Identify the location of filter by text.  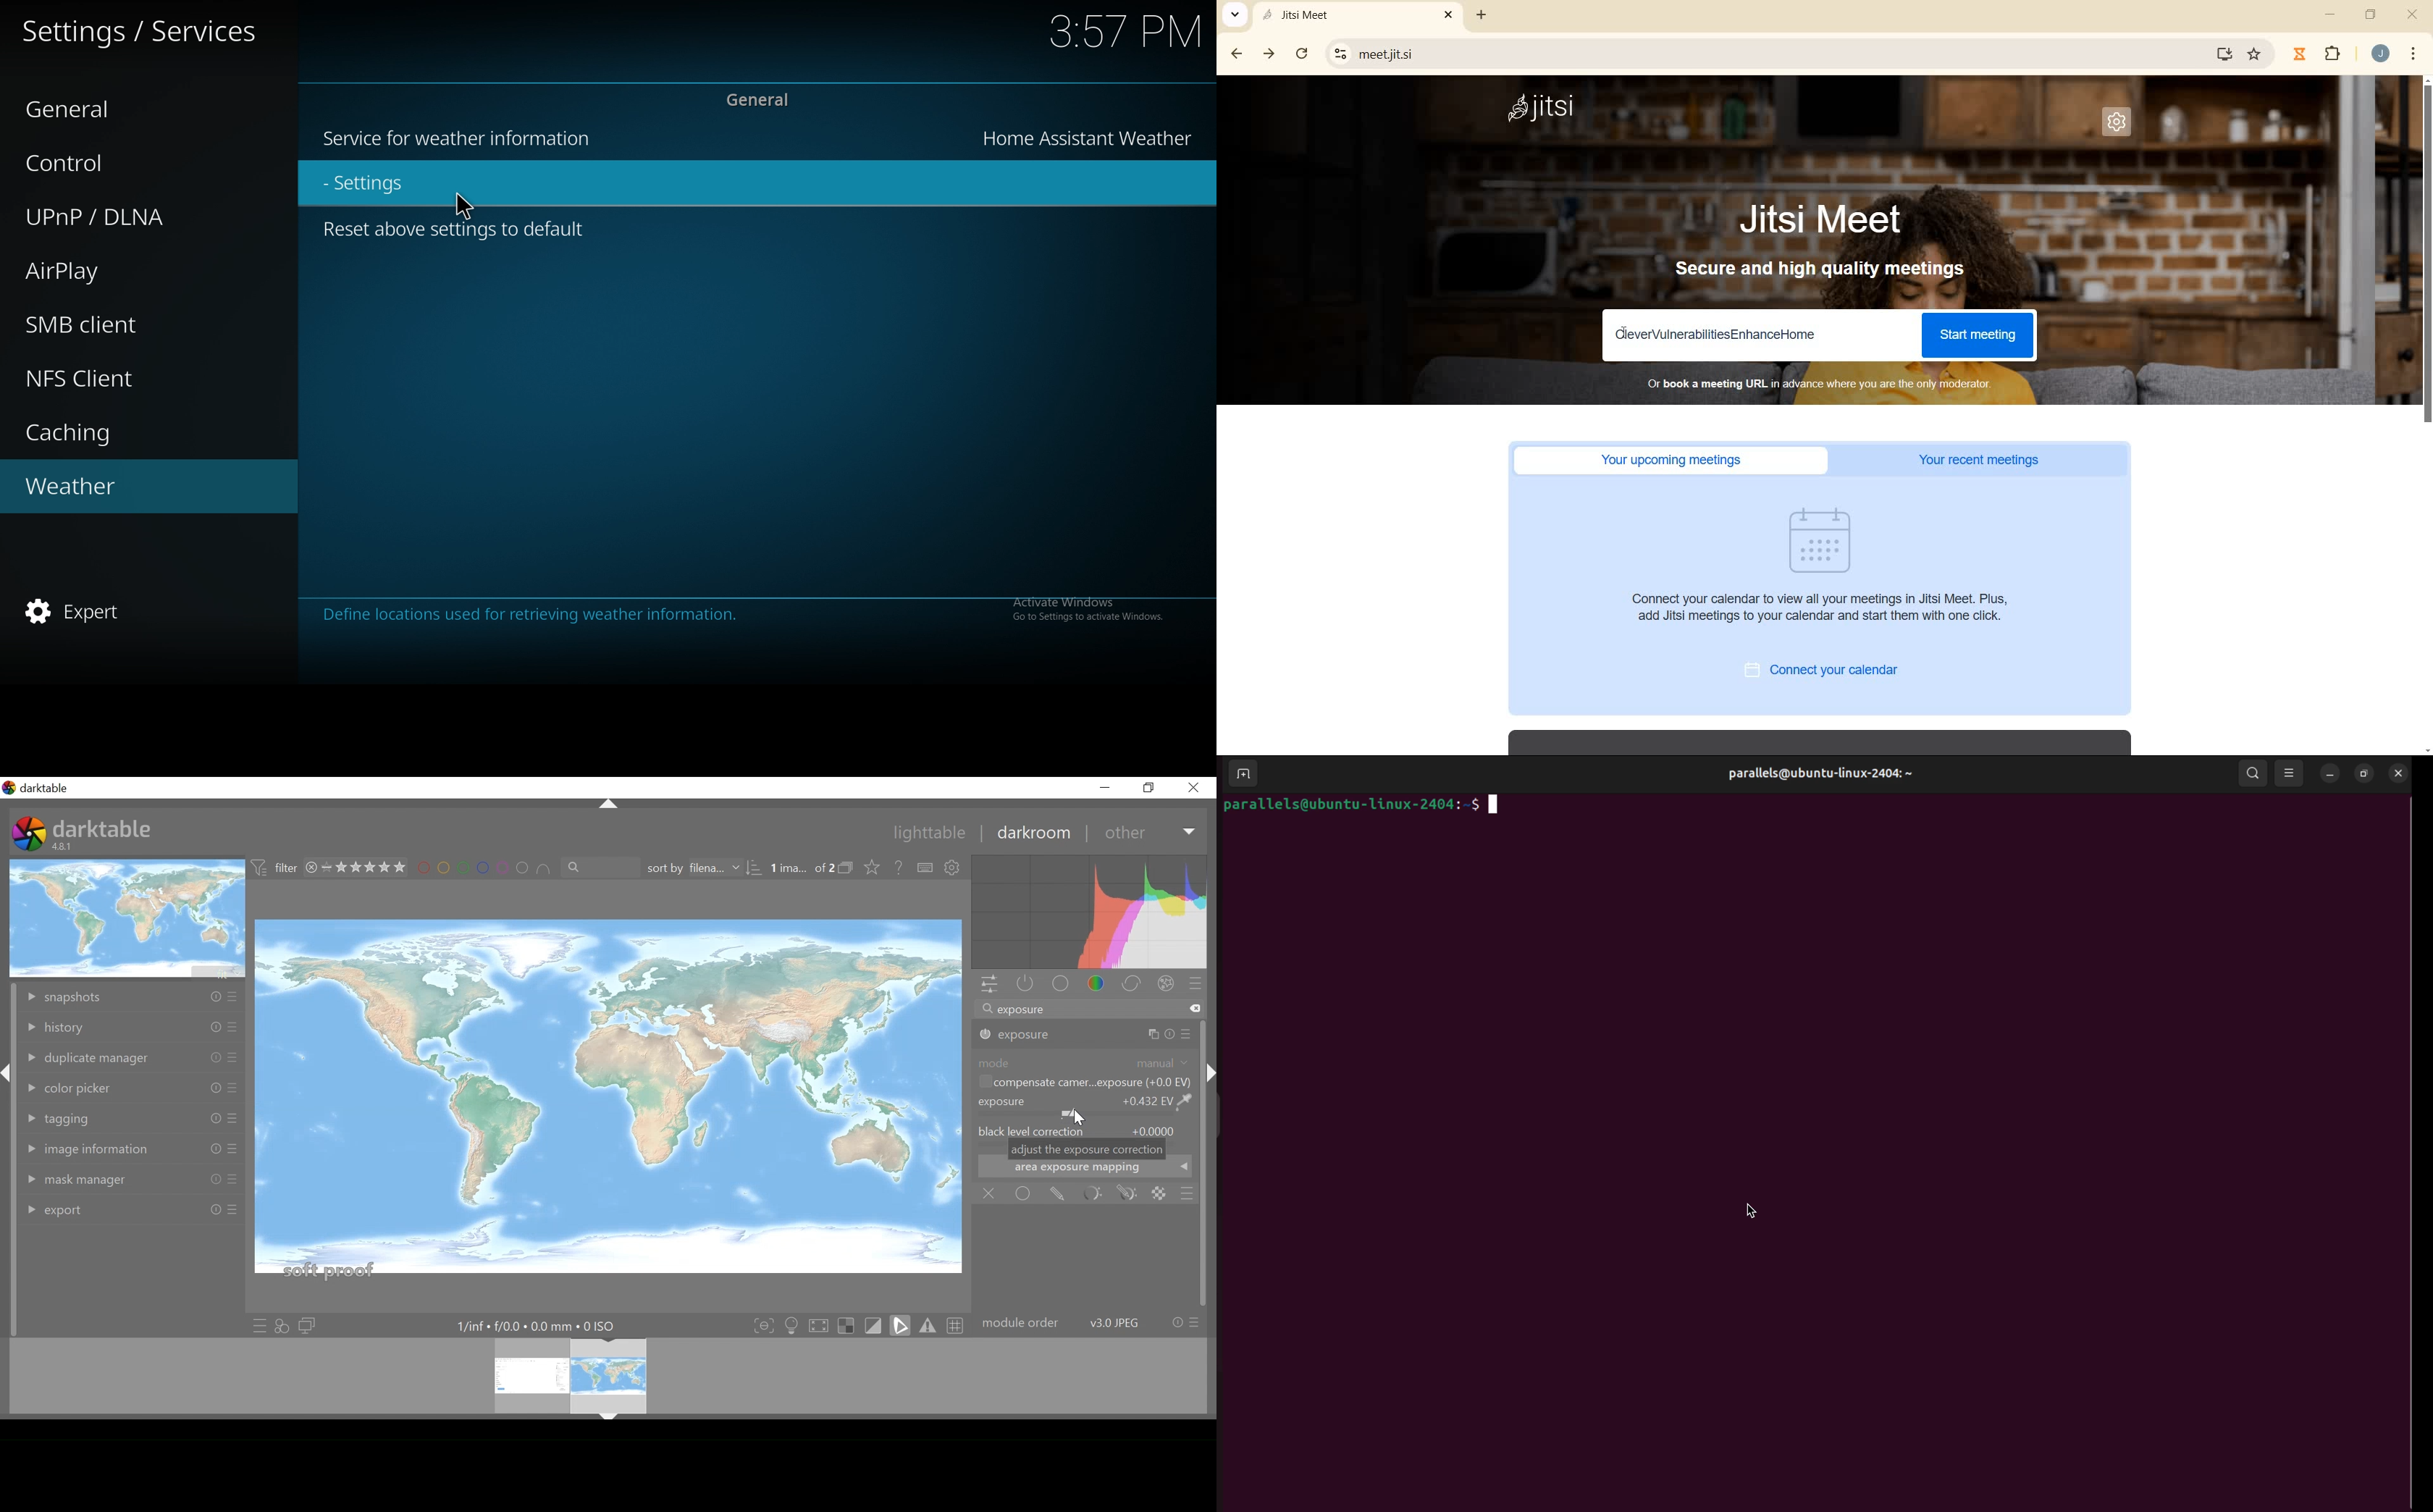
(594, 868).